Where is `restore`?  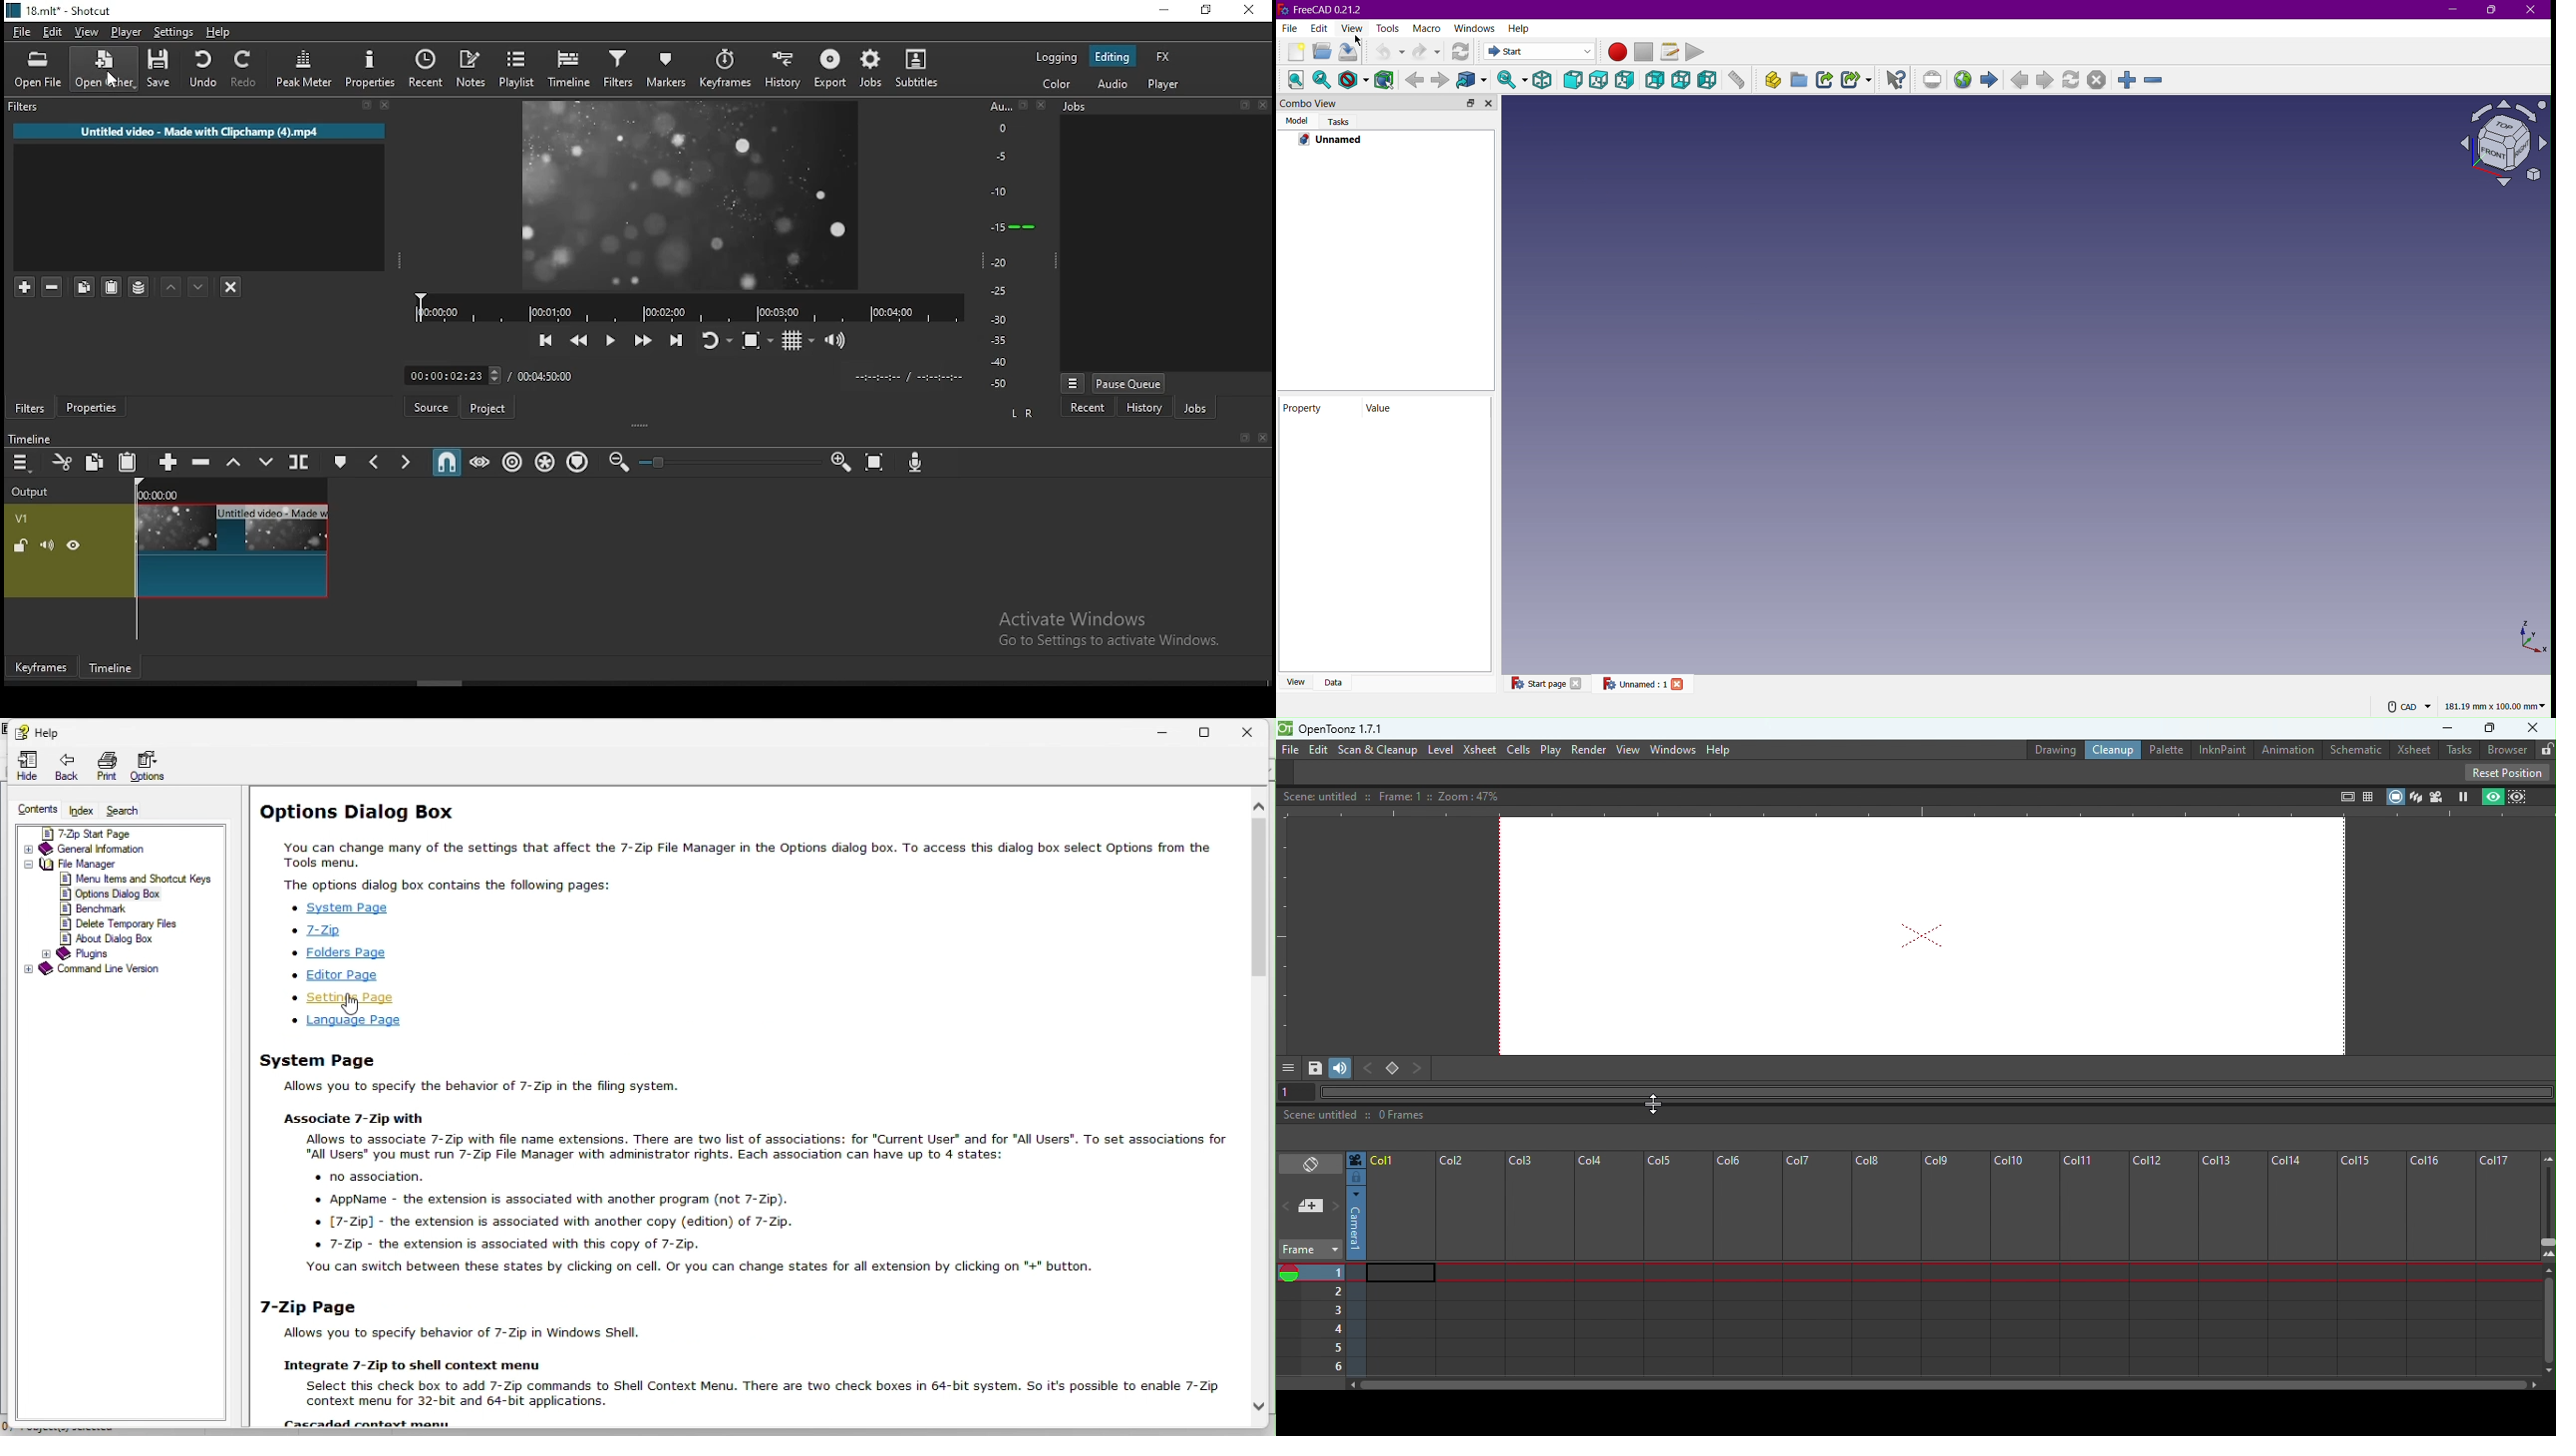 restore is located at coordinates (1206, 12).